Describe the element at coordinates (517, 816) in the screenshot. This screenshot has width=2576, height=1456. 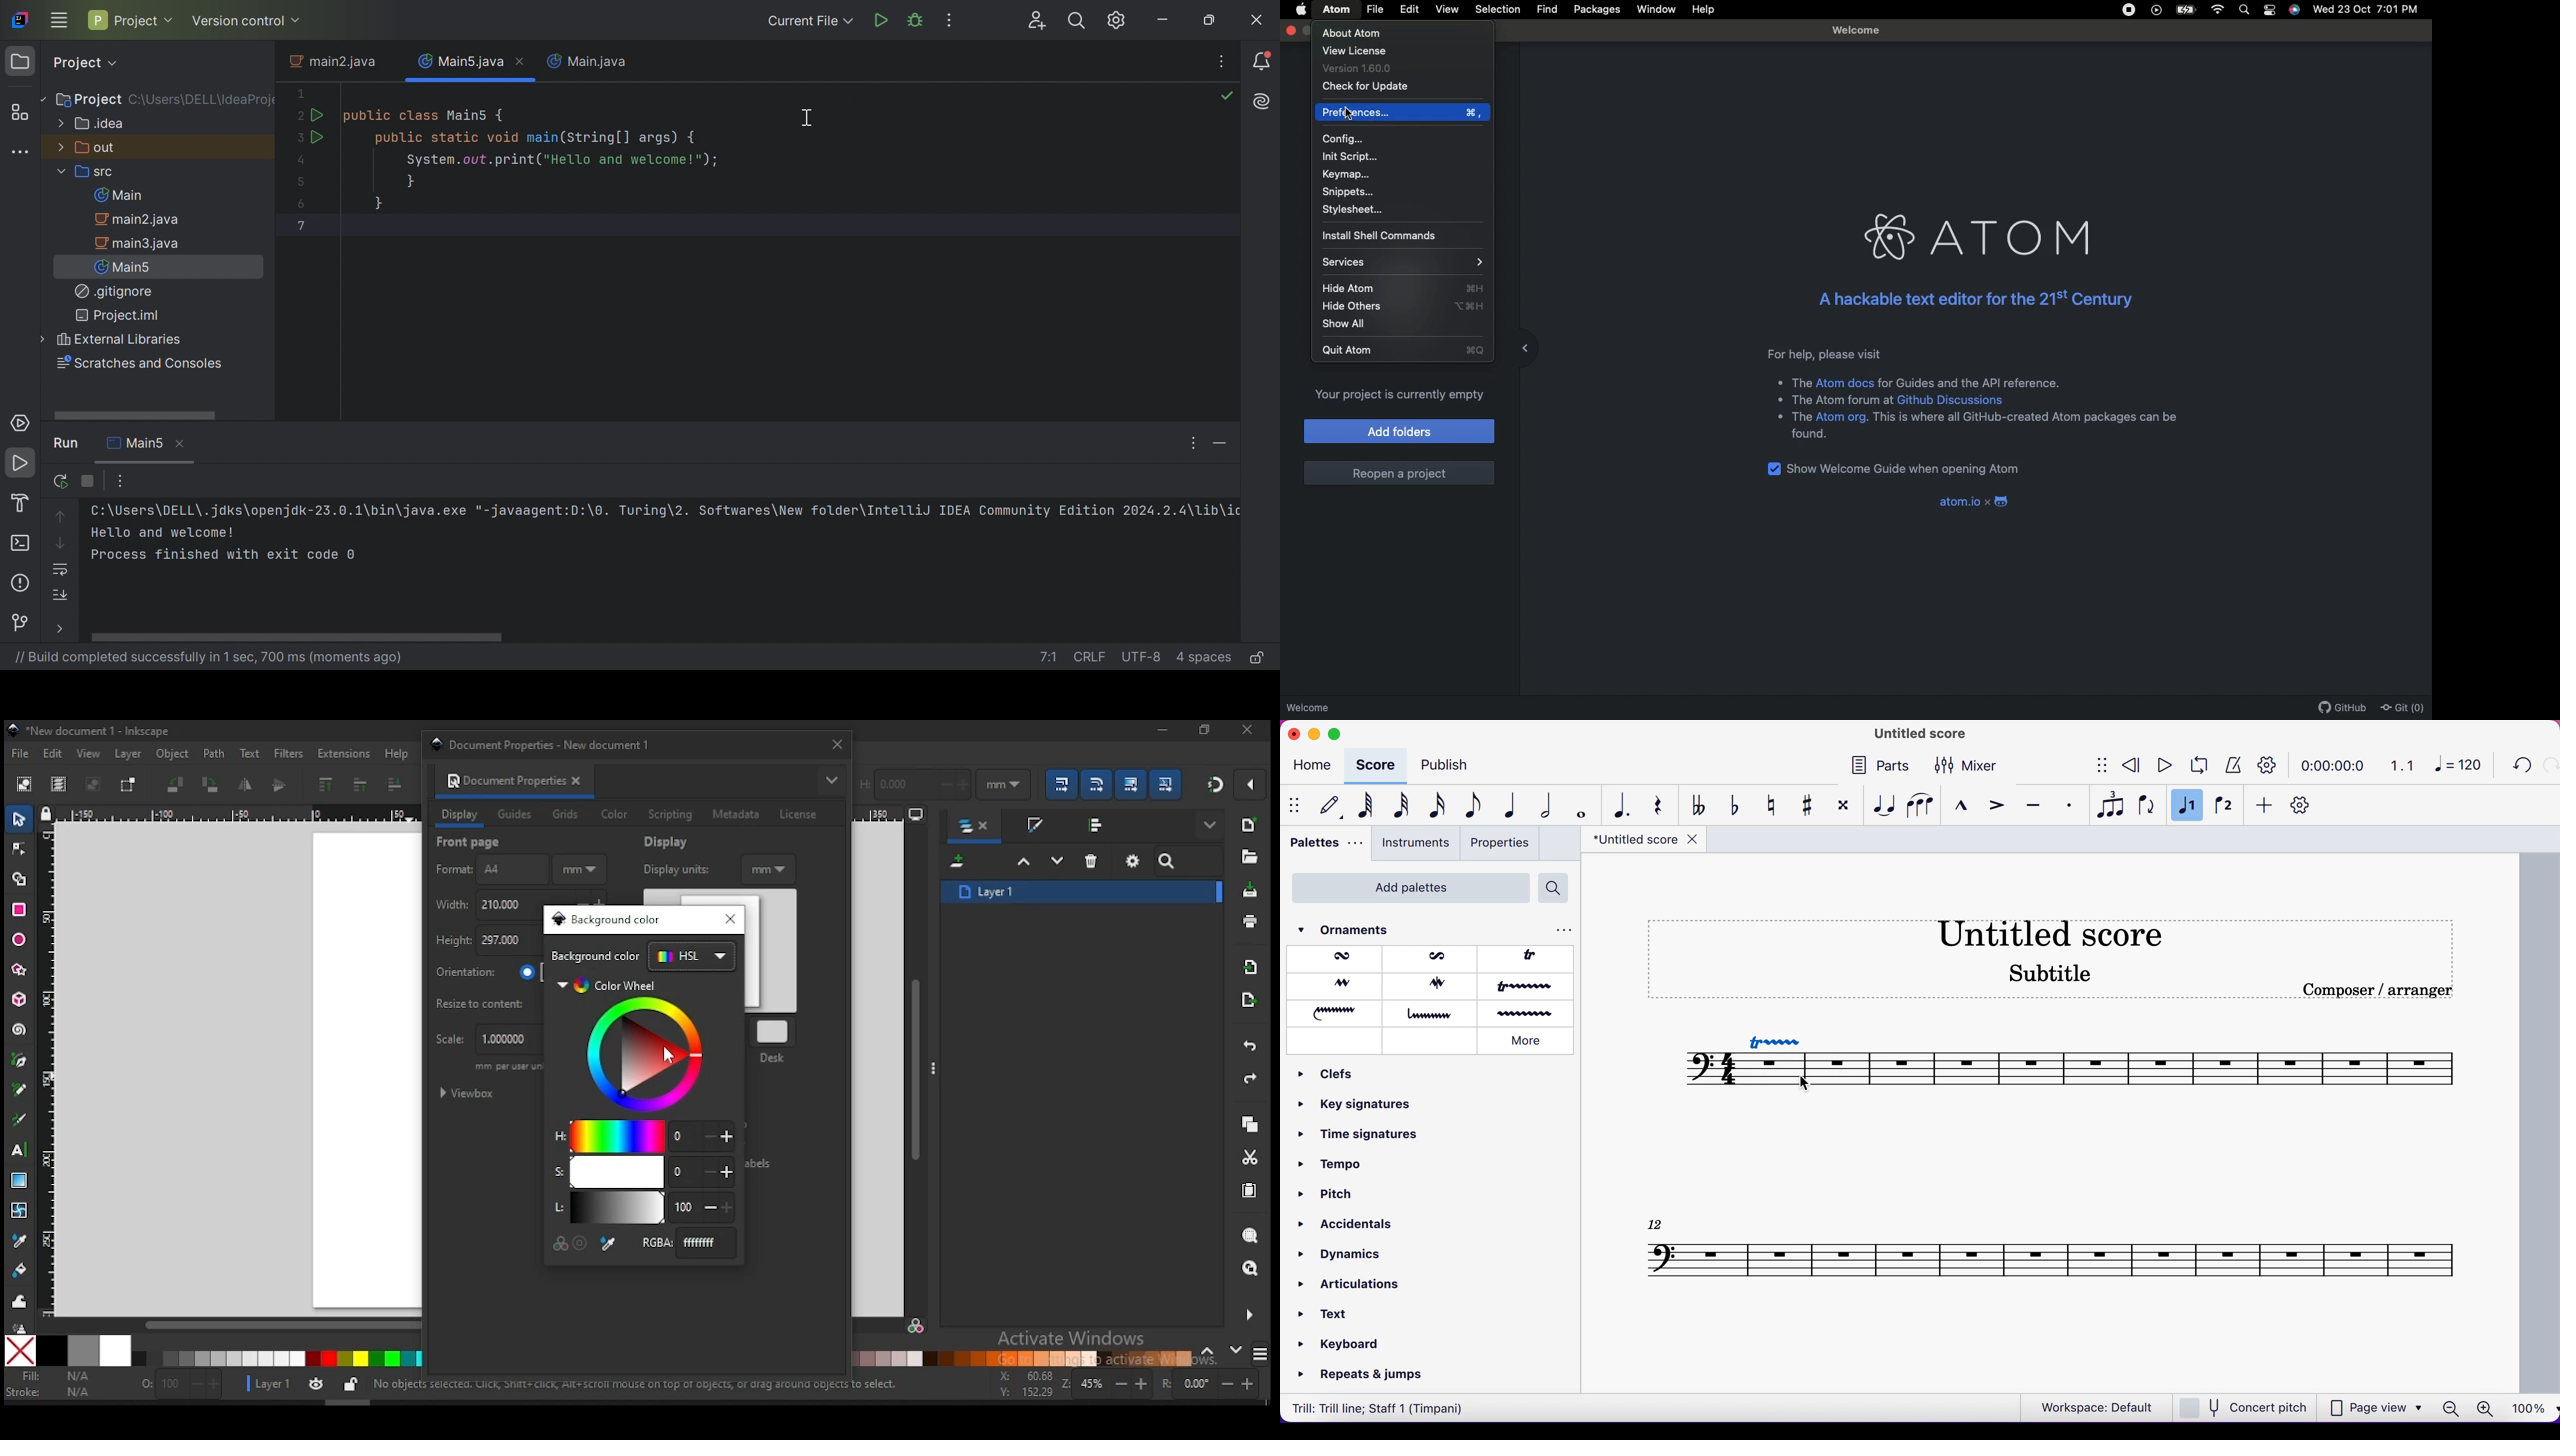
I see `guides` at that location.